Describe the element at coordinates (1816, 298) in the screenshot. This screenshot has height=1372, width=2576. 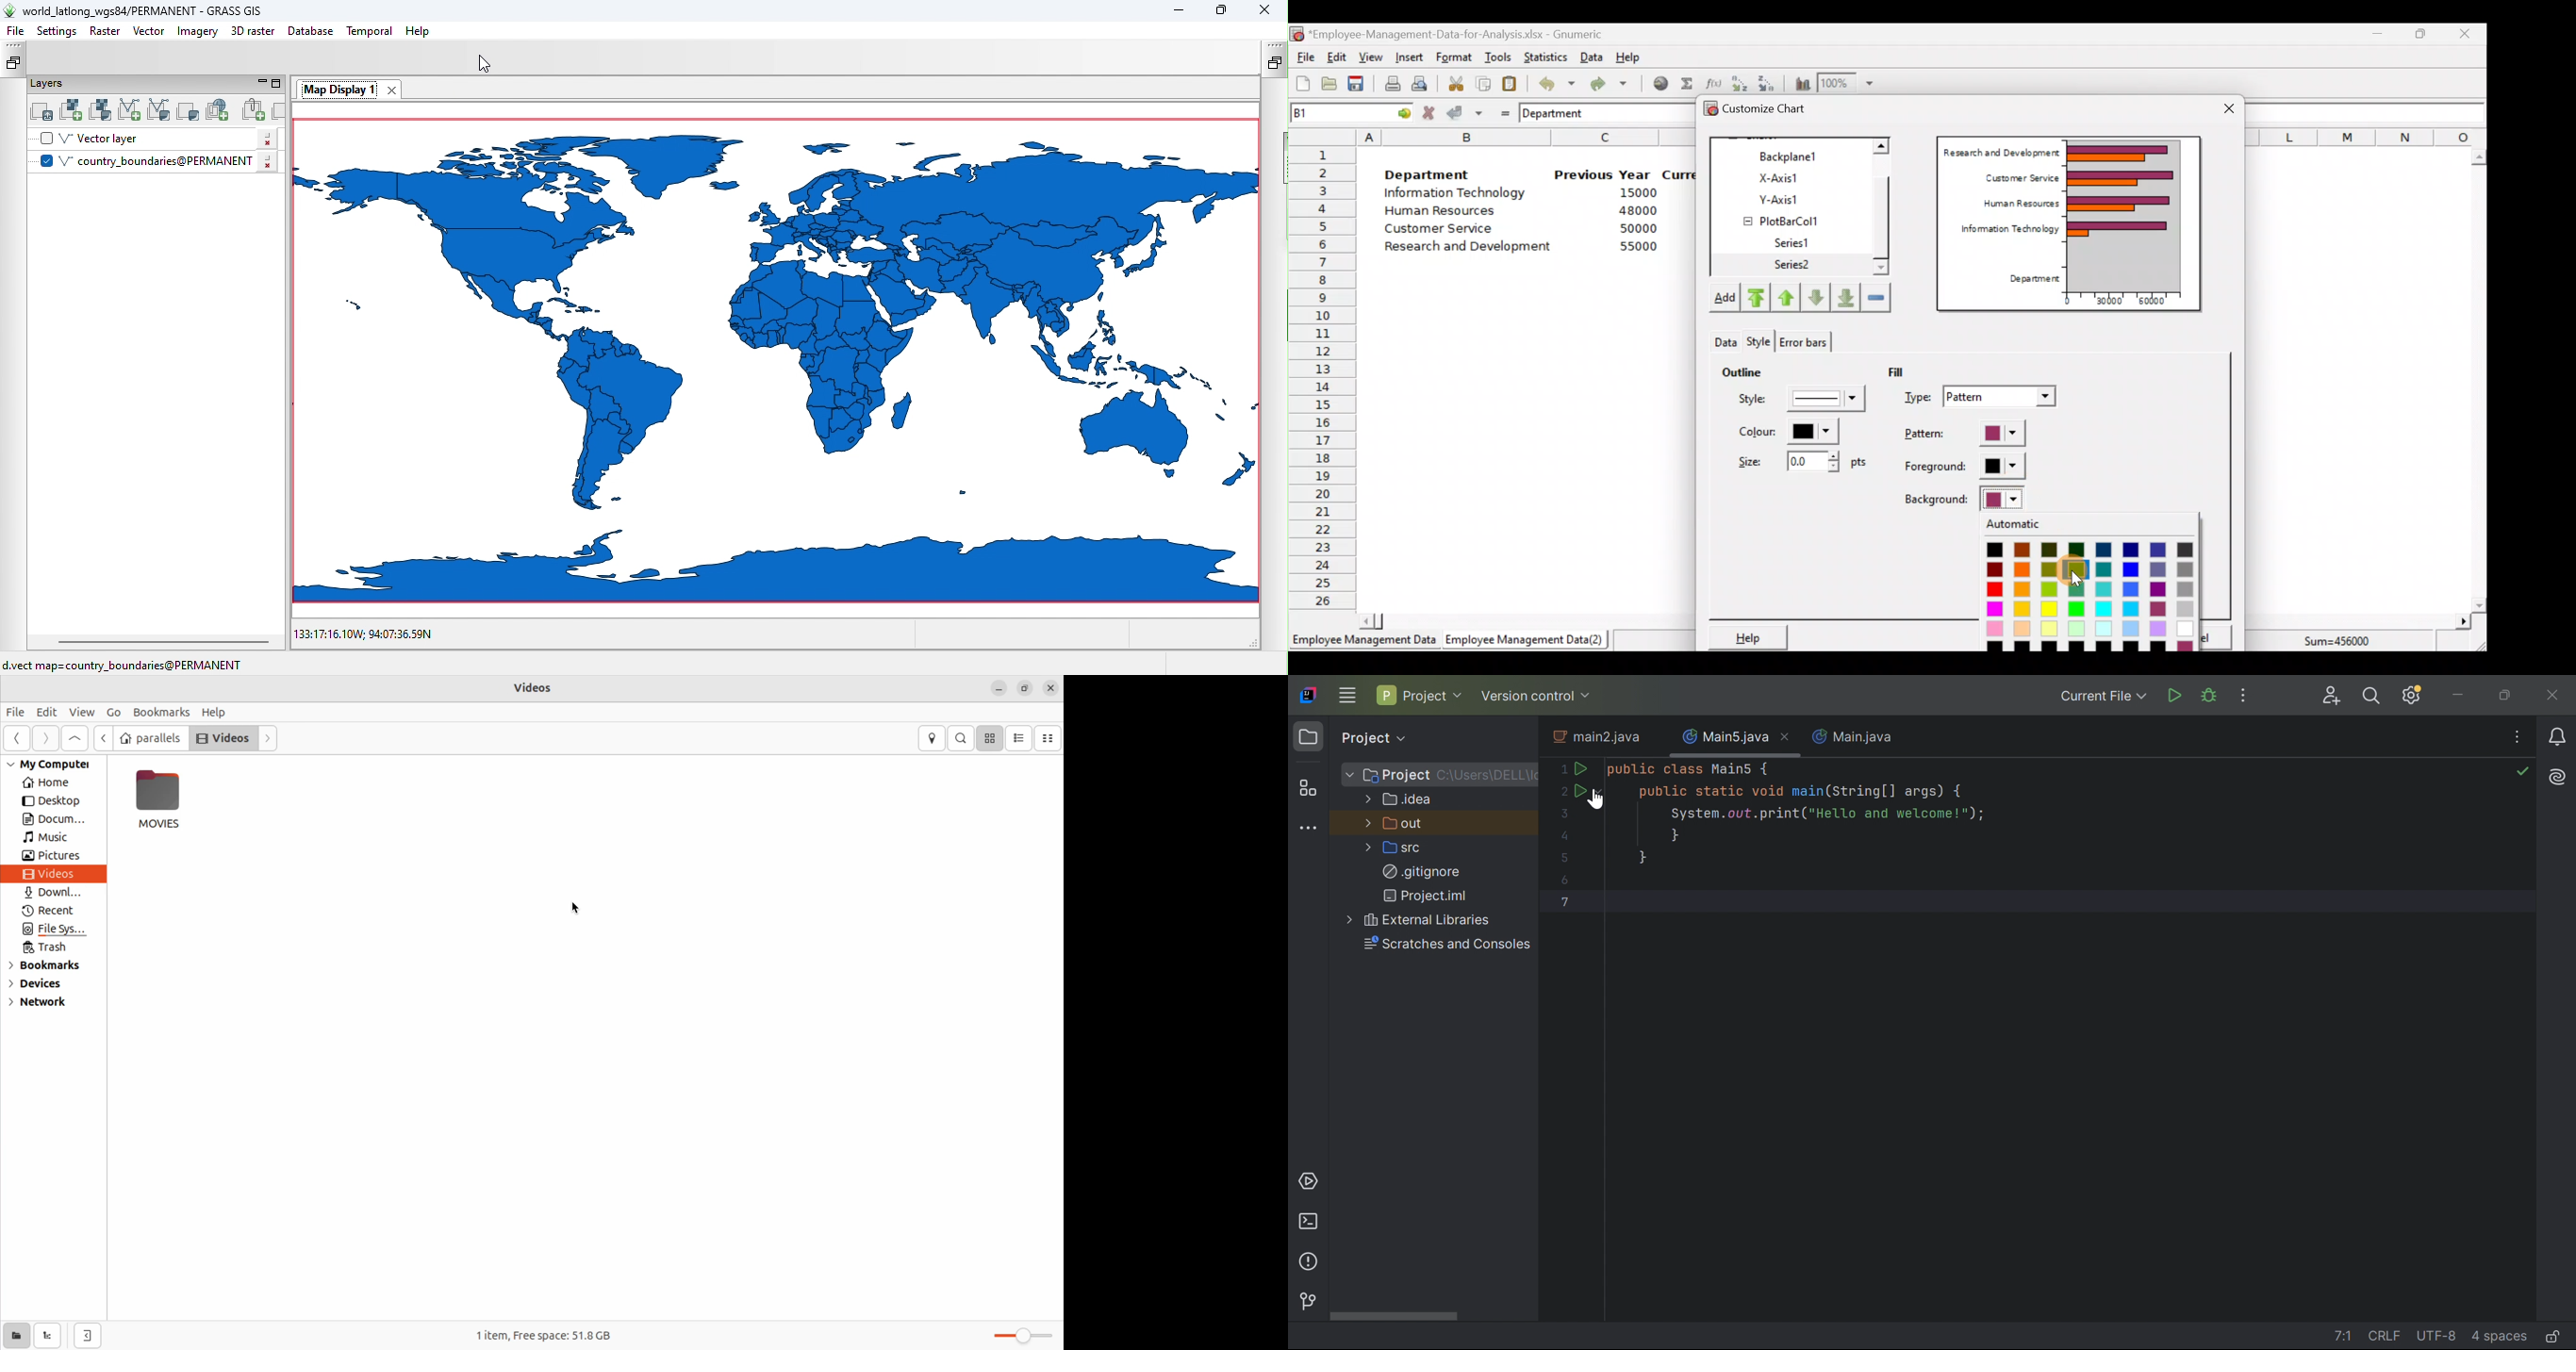
I see `Move down` at that location.